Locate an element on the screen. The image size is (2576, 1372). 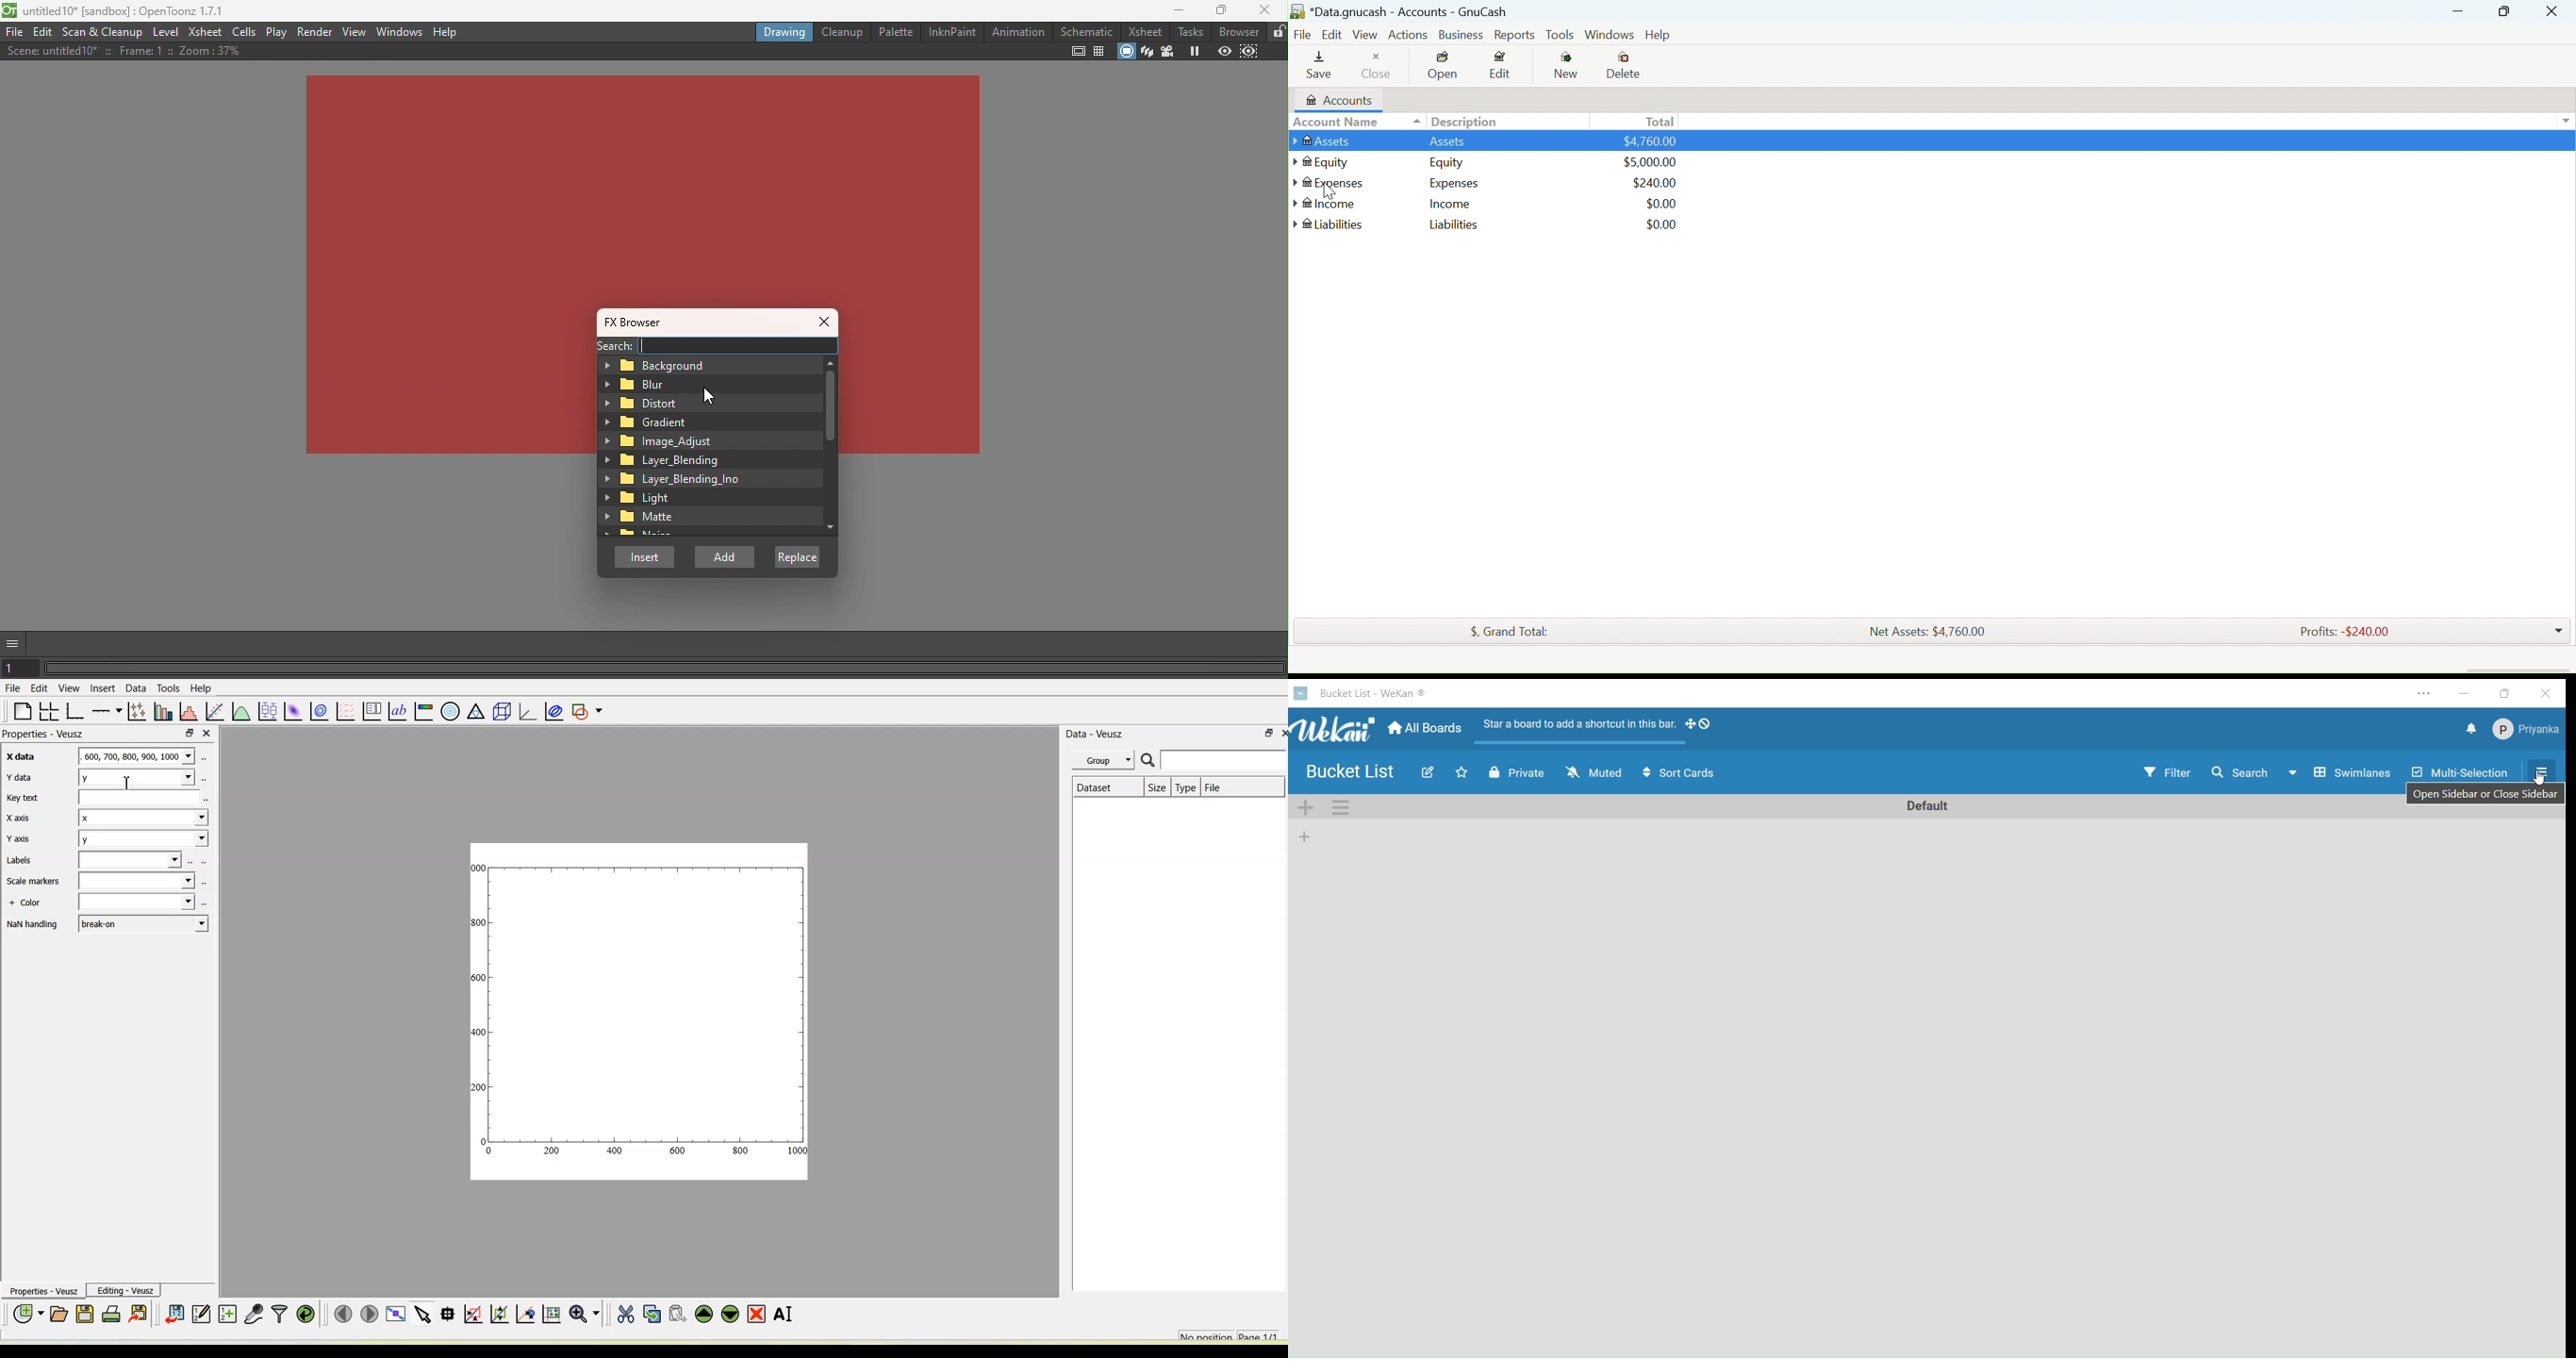
Expenses Expenses $240.00 is located at coordinates (1496, 185).